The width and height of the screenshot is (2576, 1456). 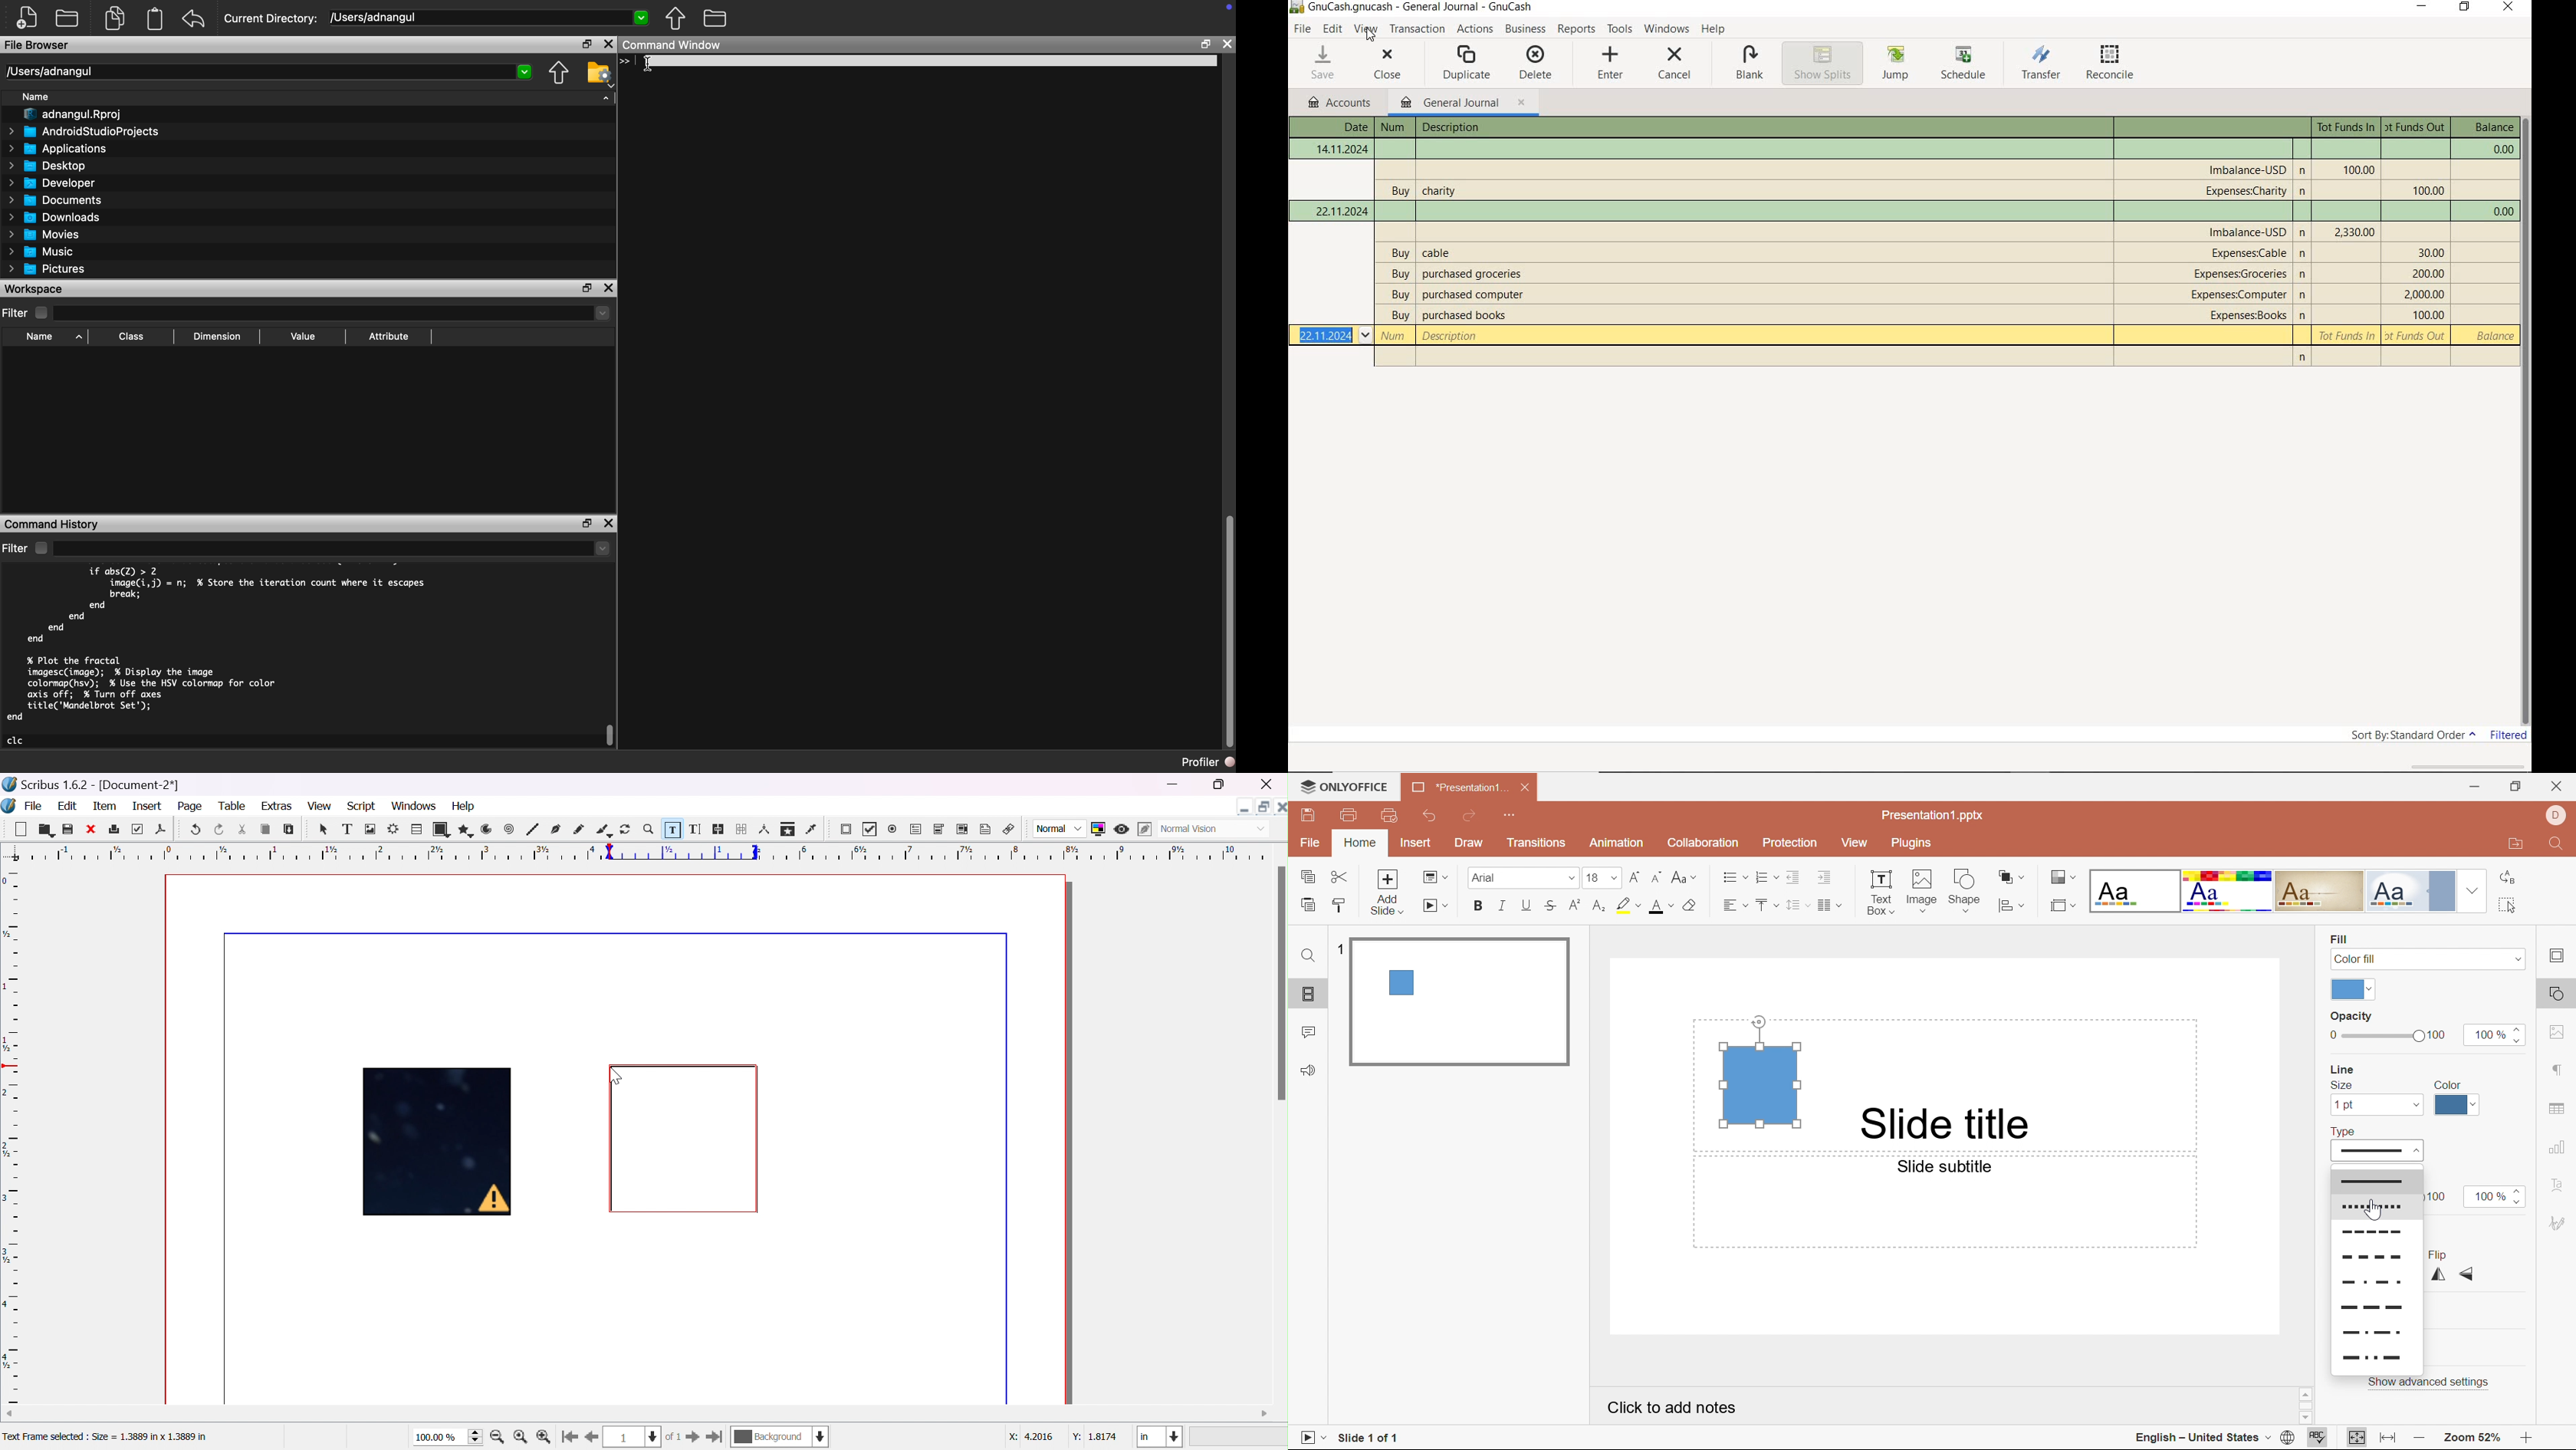 What do you see at coordinates (1123, 829) in the screenshot?
I see `preview mode` at bounding box center [1123, 829].